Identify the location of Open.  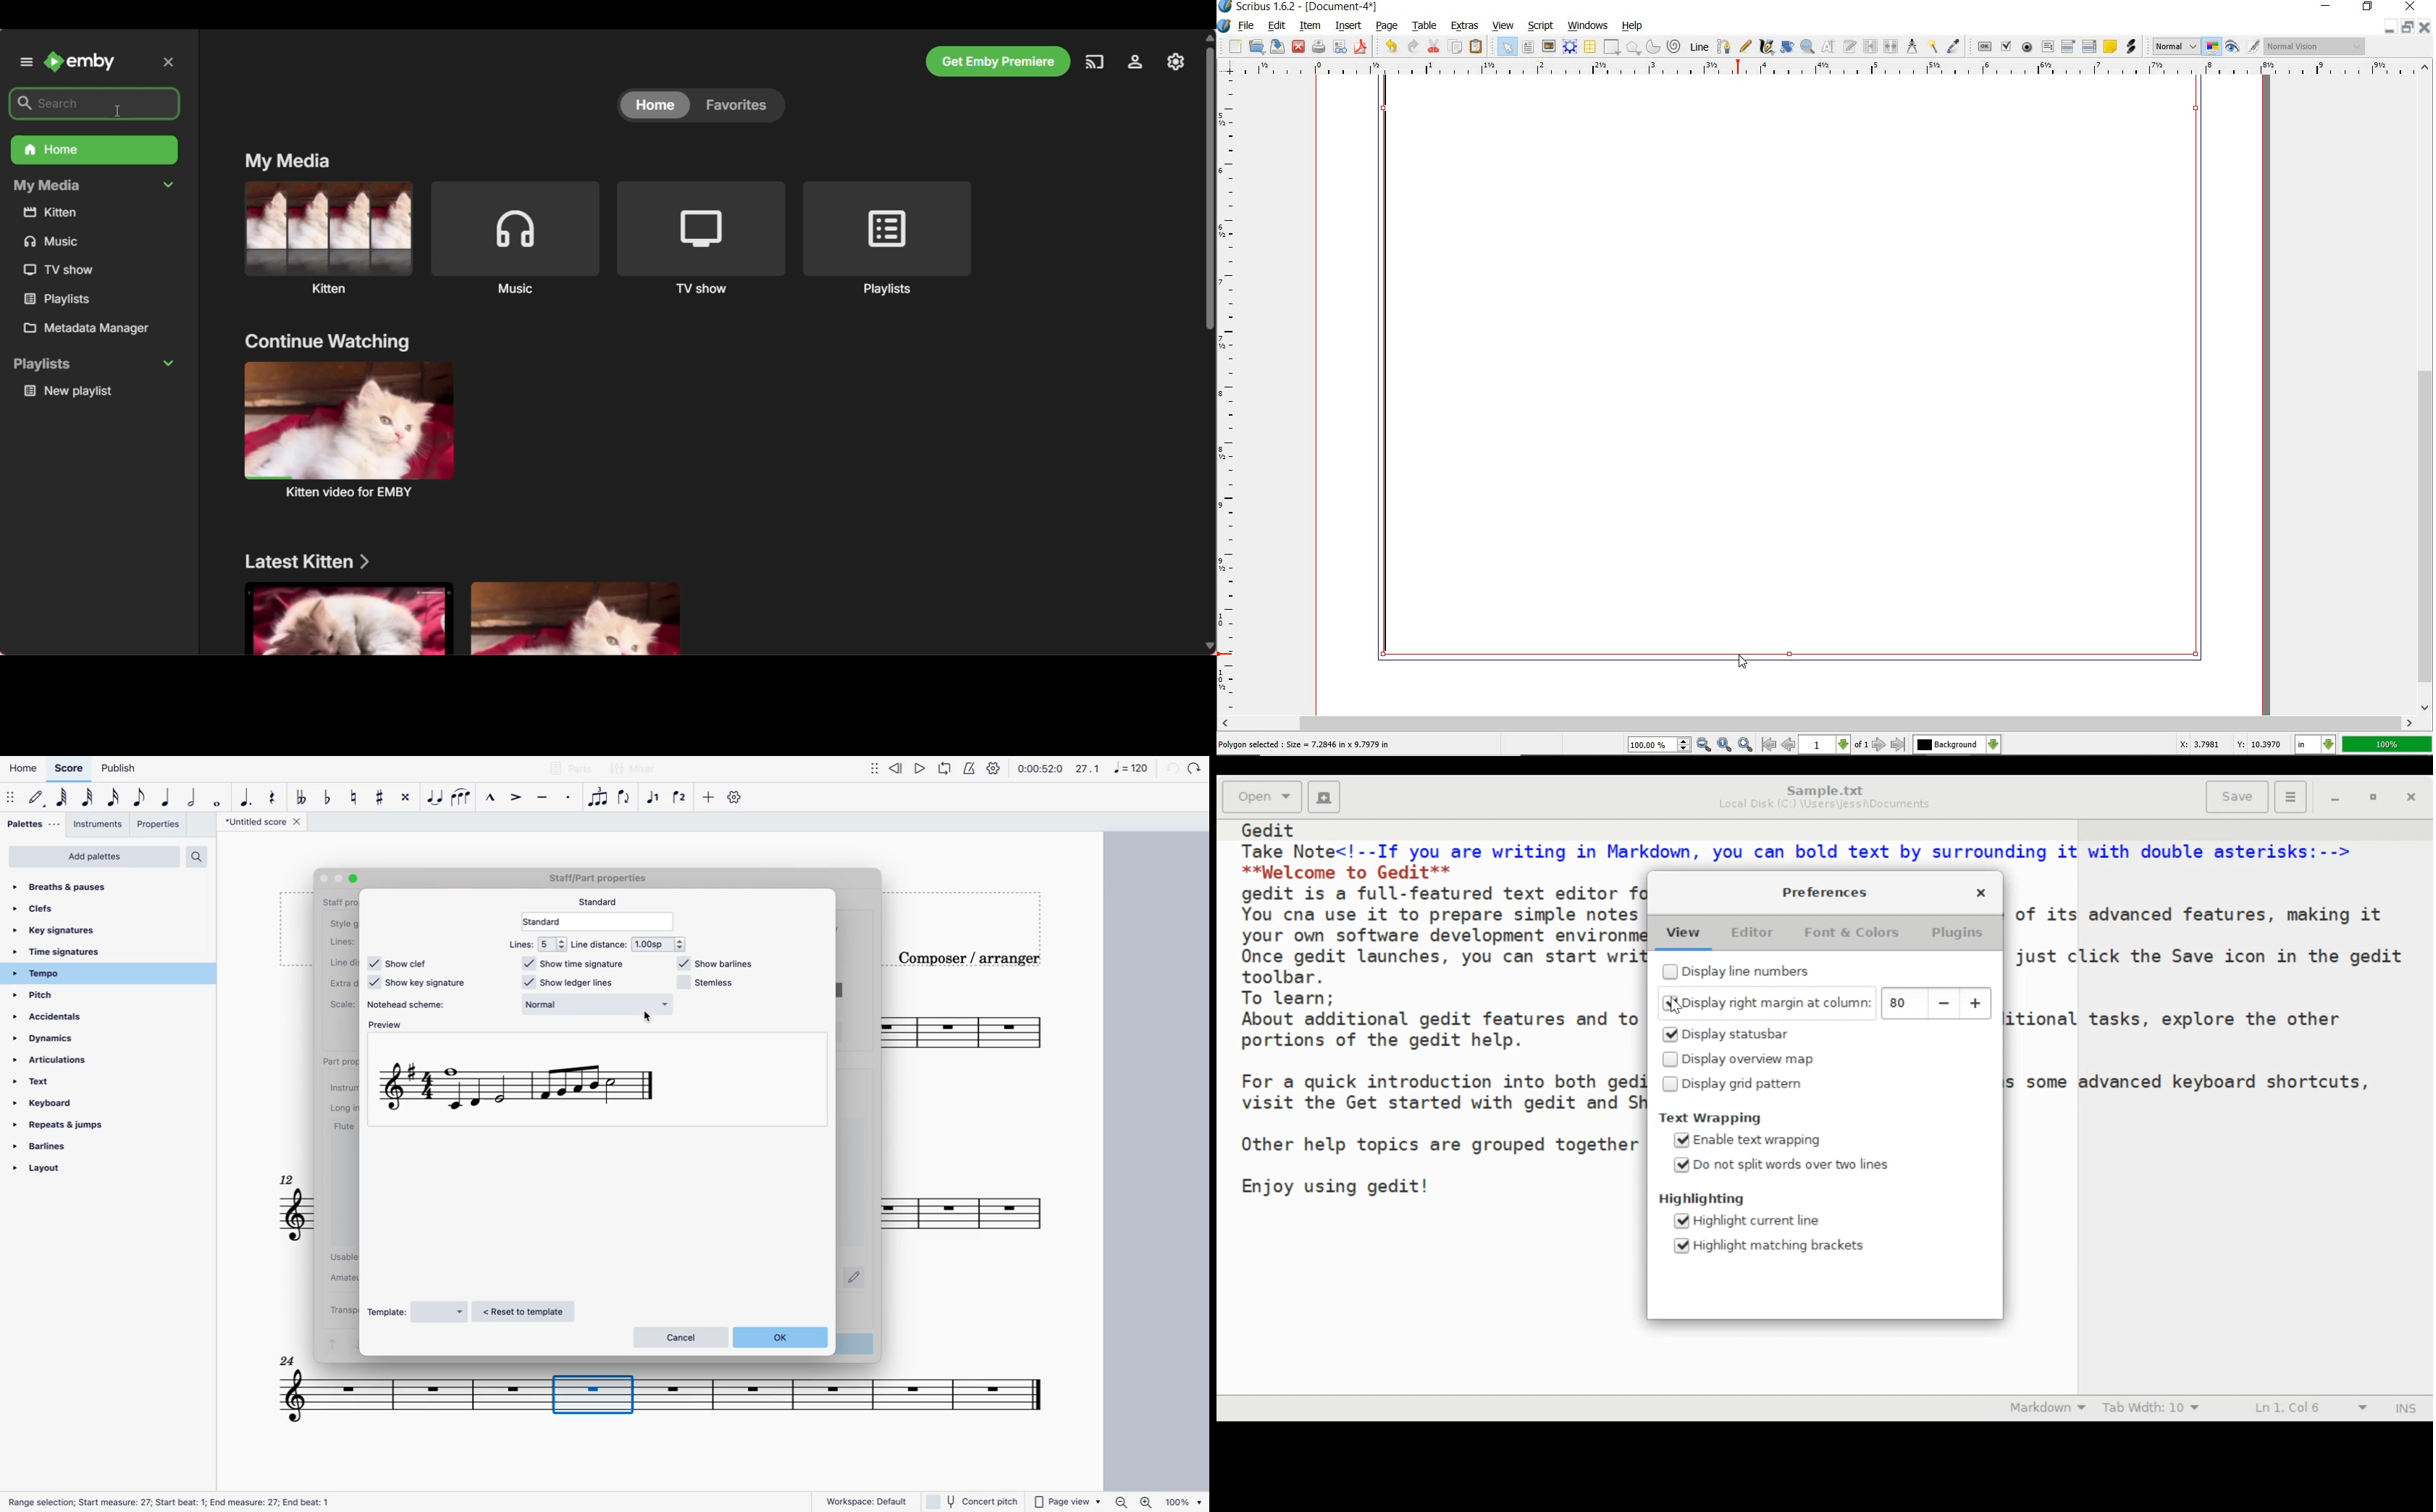
(1264, 797).